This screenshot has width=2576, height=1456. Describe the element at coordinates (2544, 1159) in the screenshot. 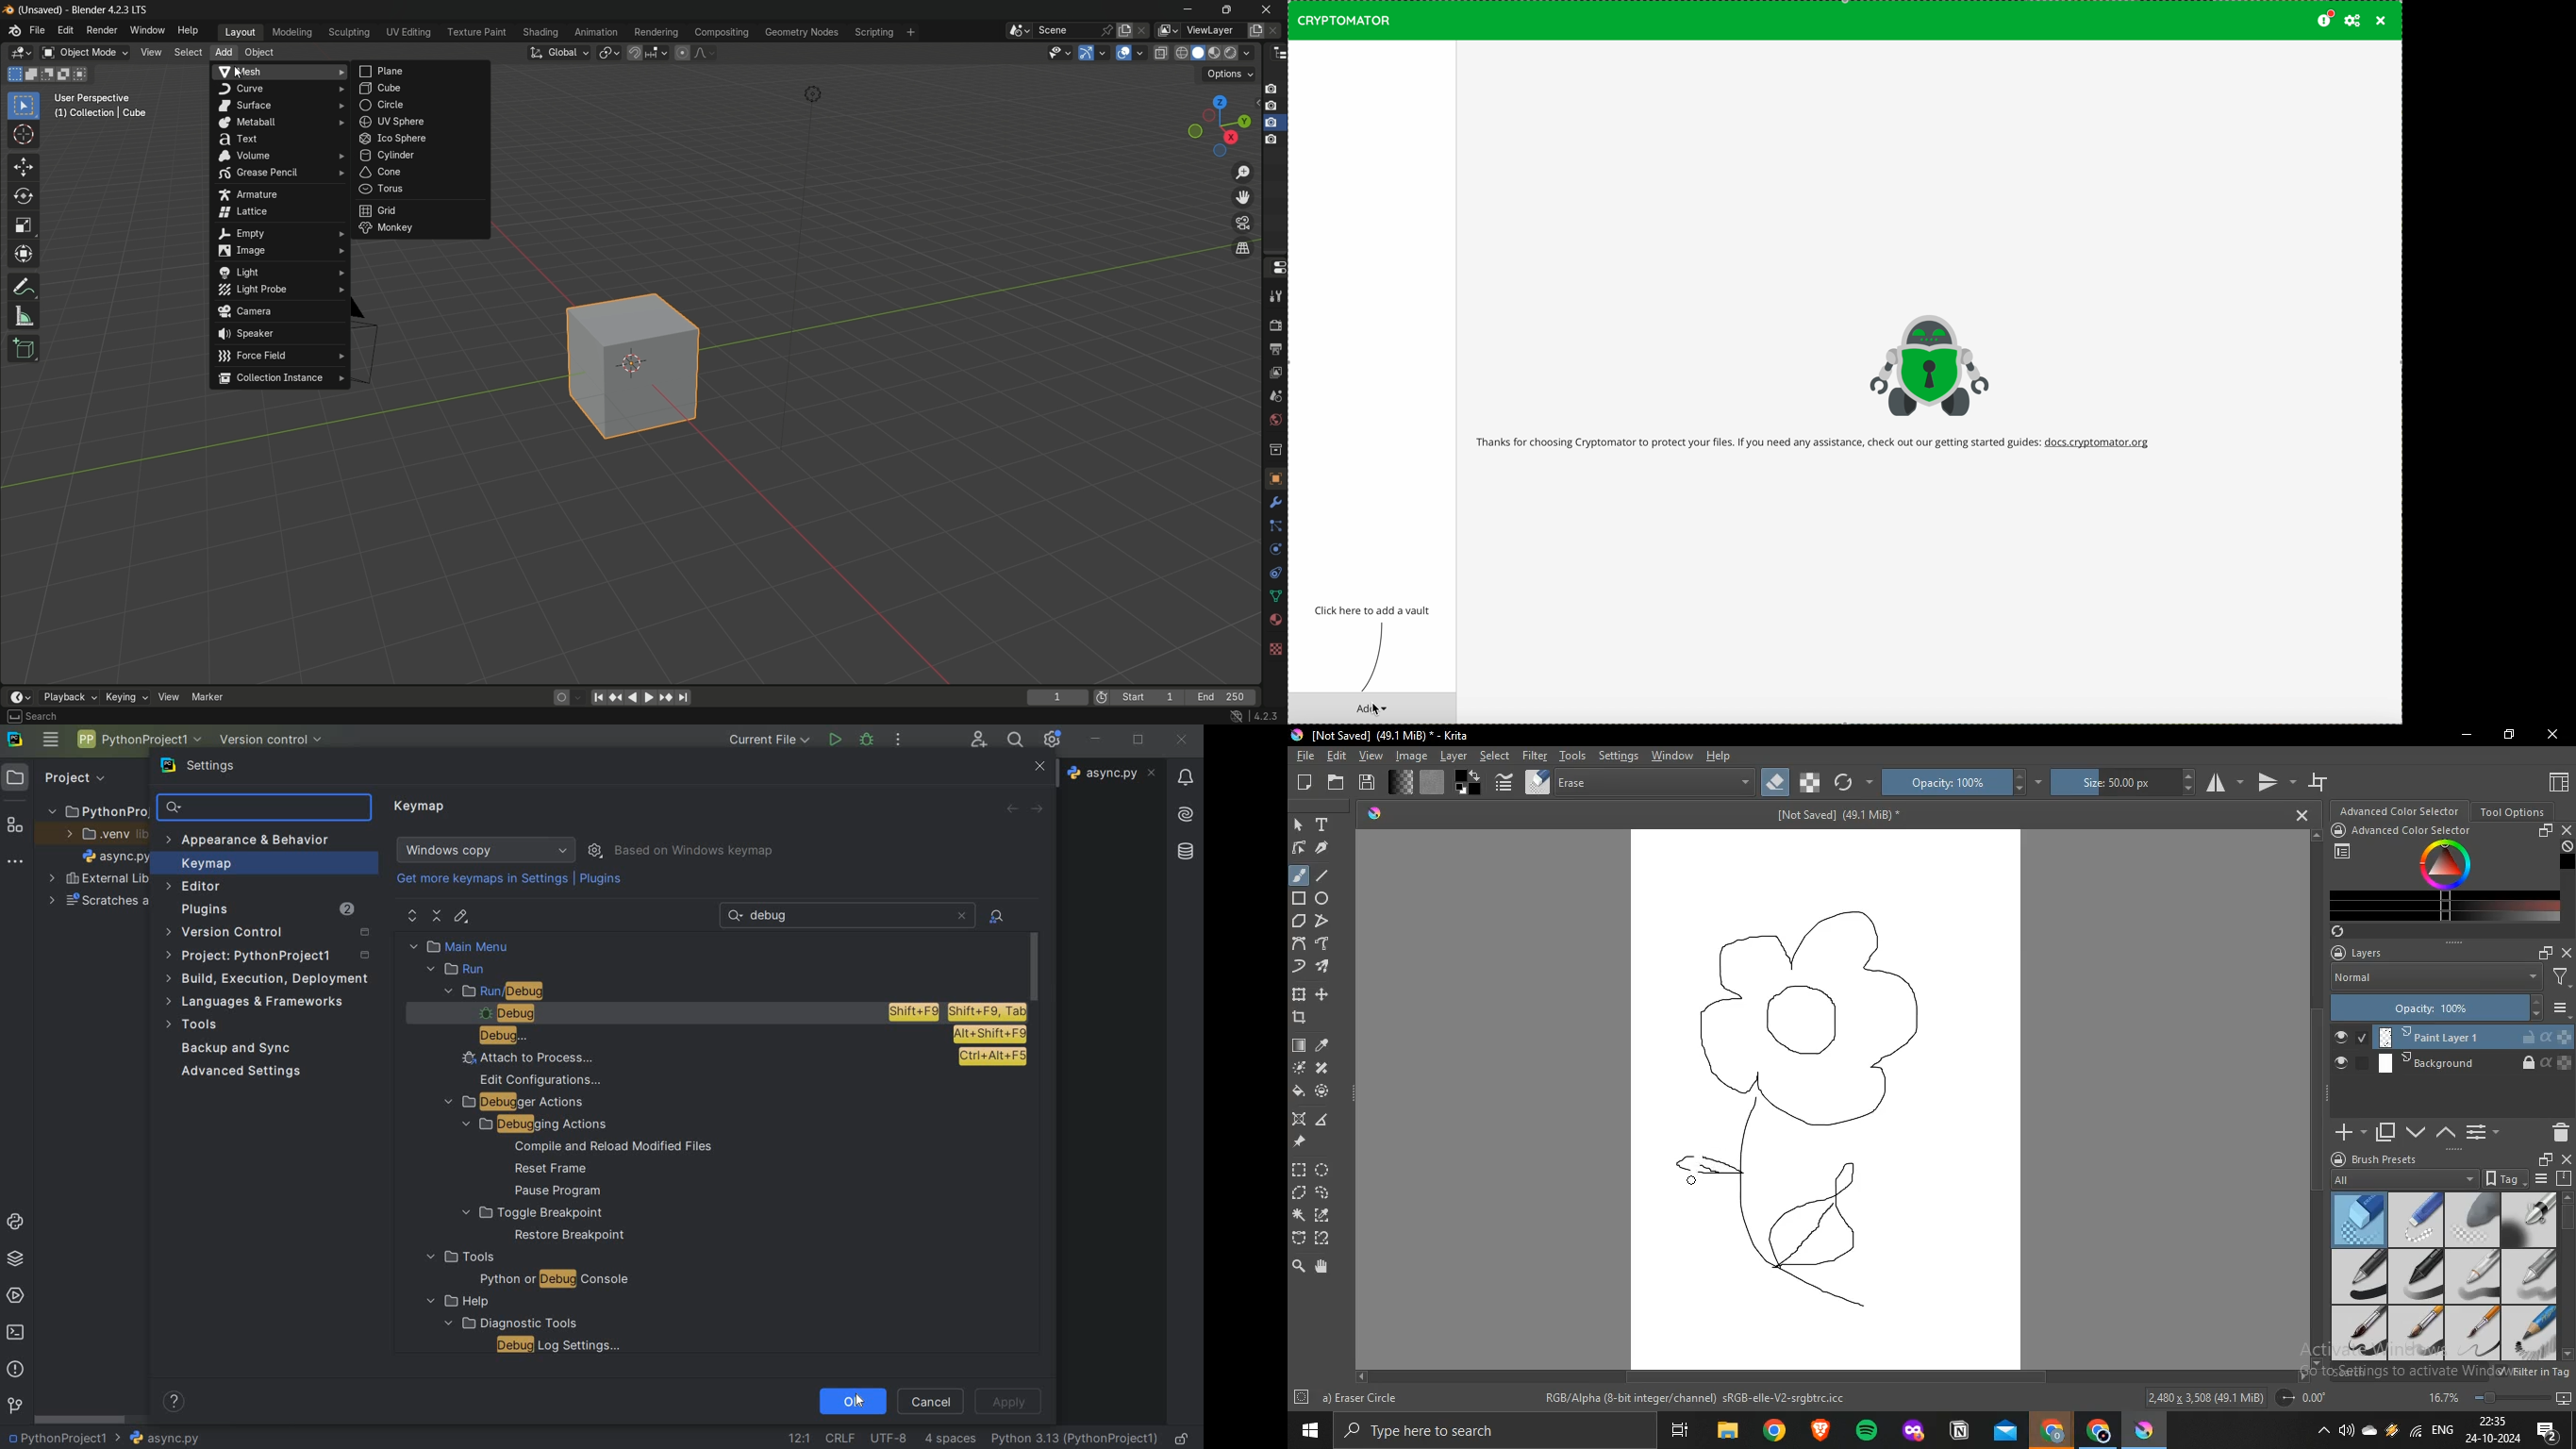

I see `floater window` at that location.